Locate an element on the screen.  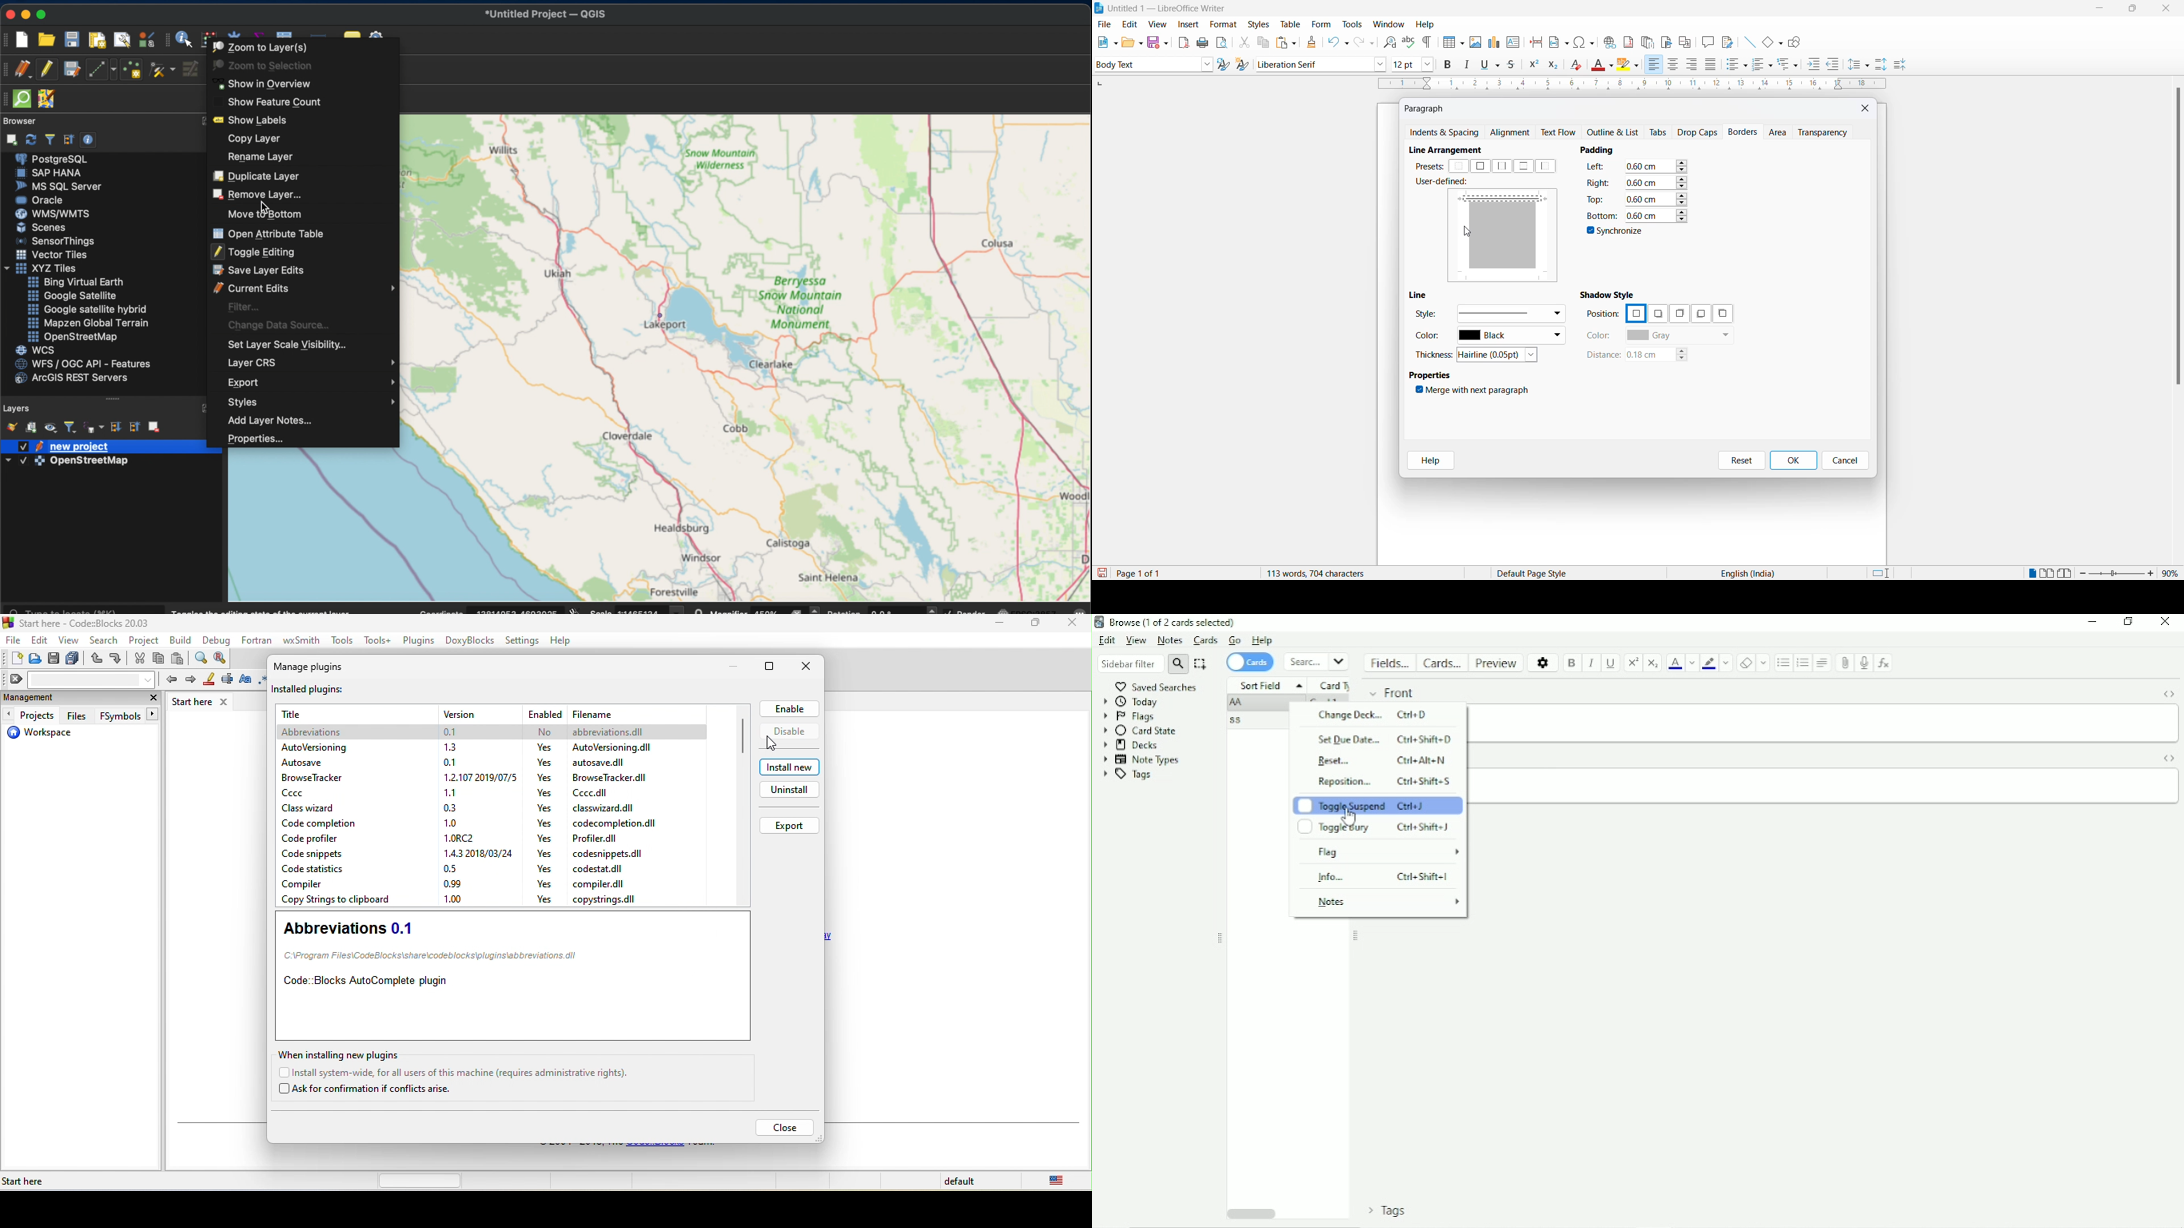
export is located at coordinates (789, 825).